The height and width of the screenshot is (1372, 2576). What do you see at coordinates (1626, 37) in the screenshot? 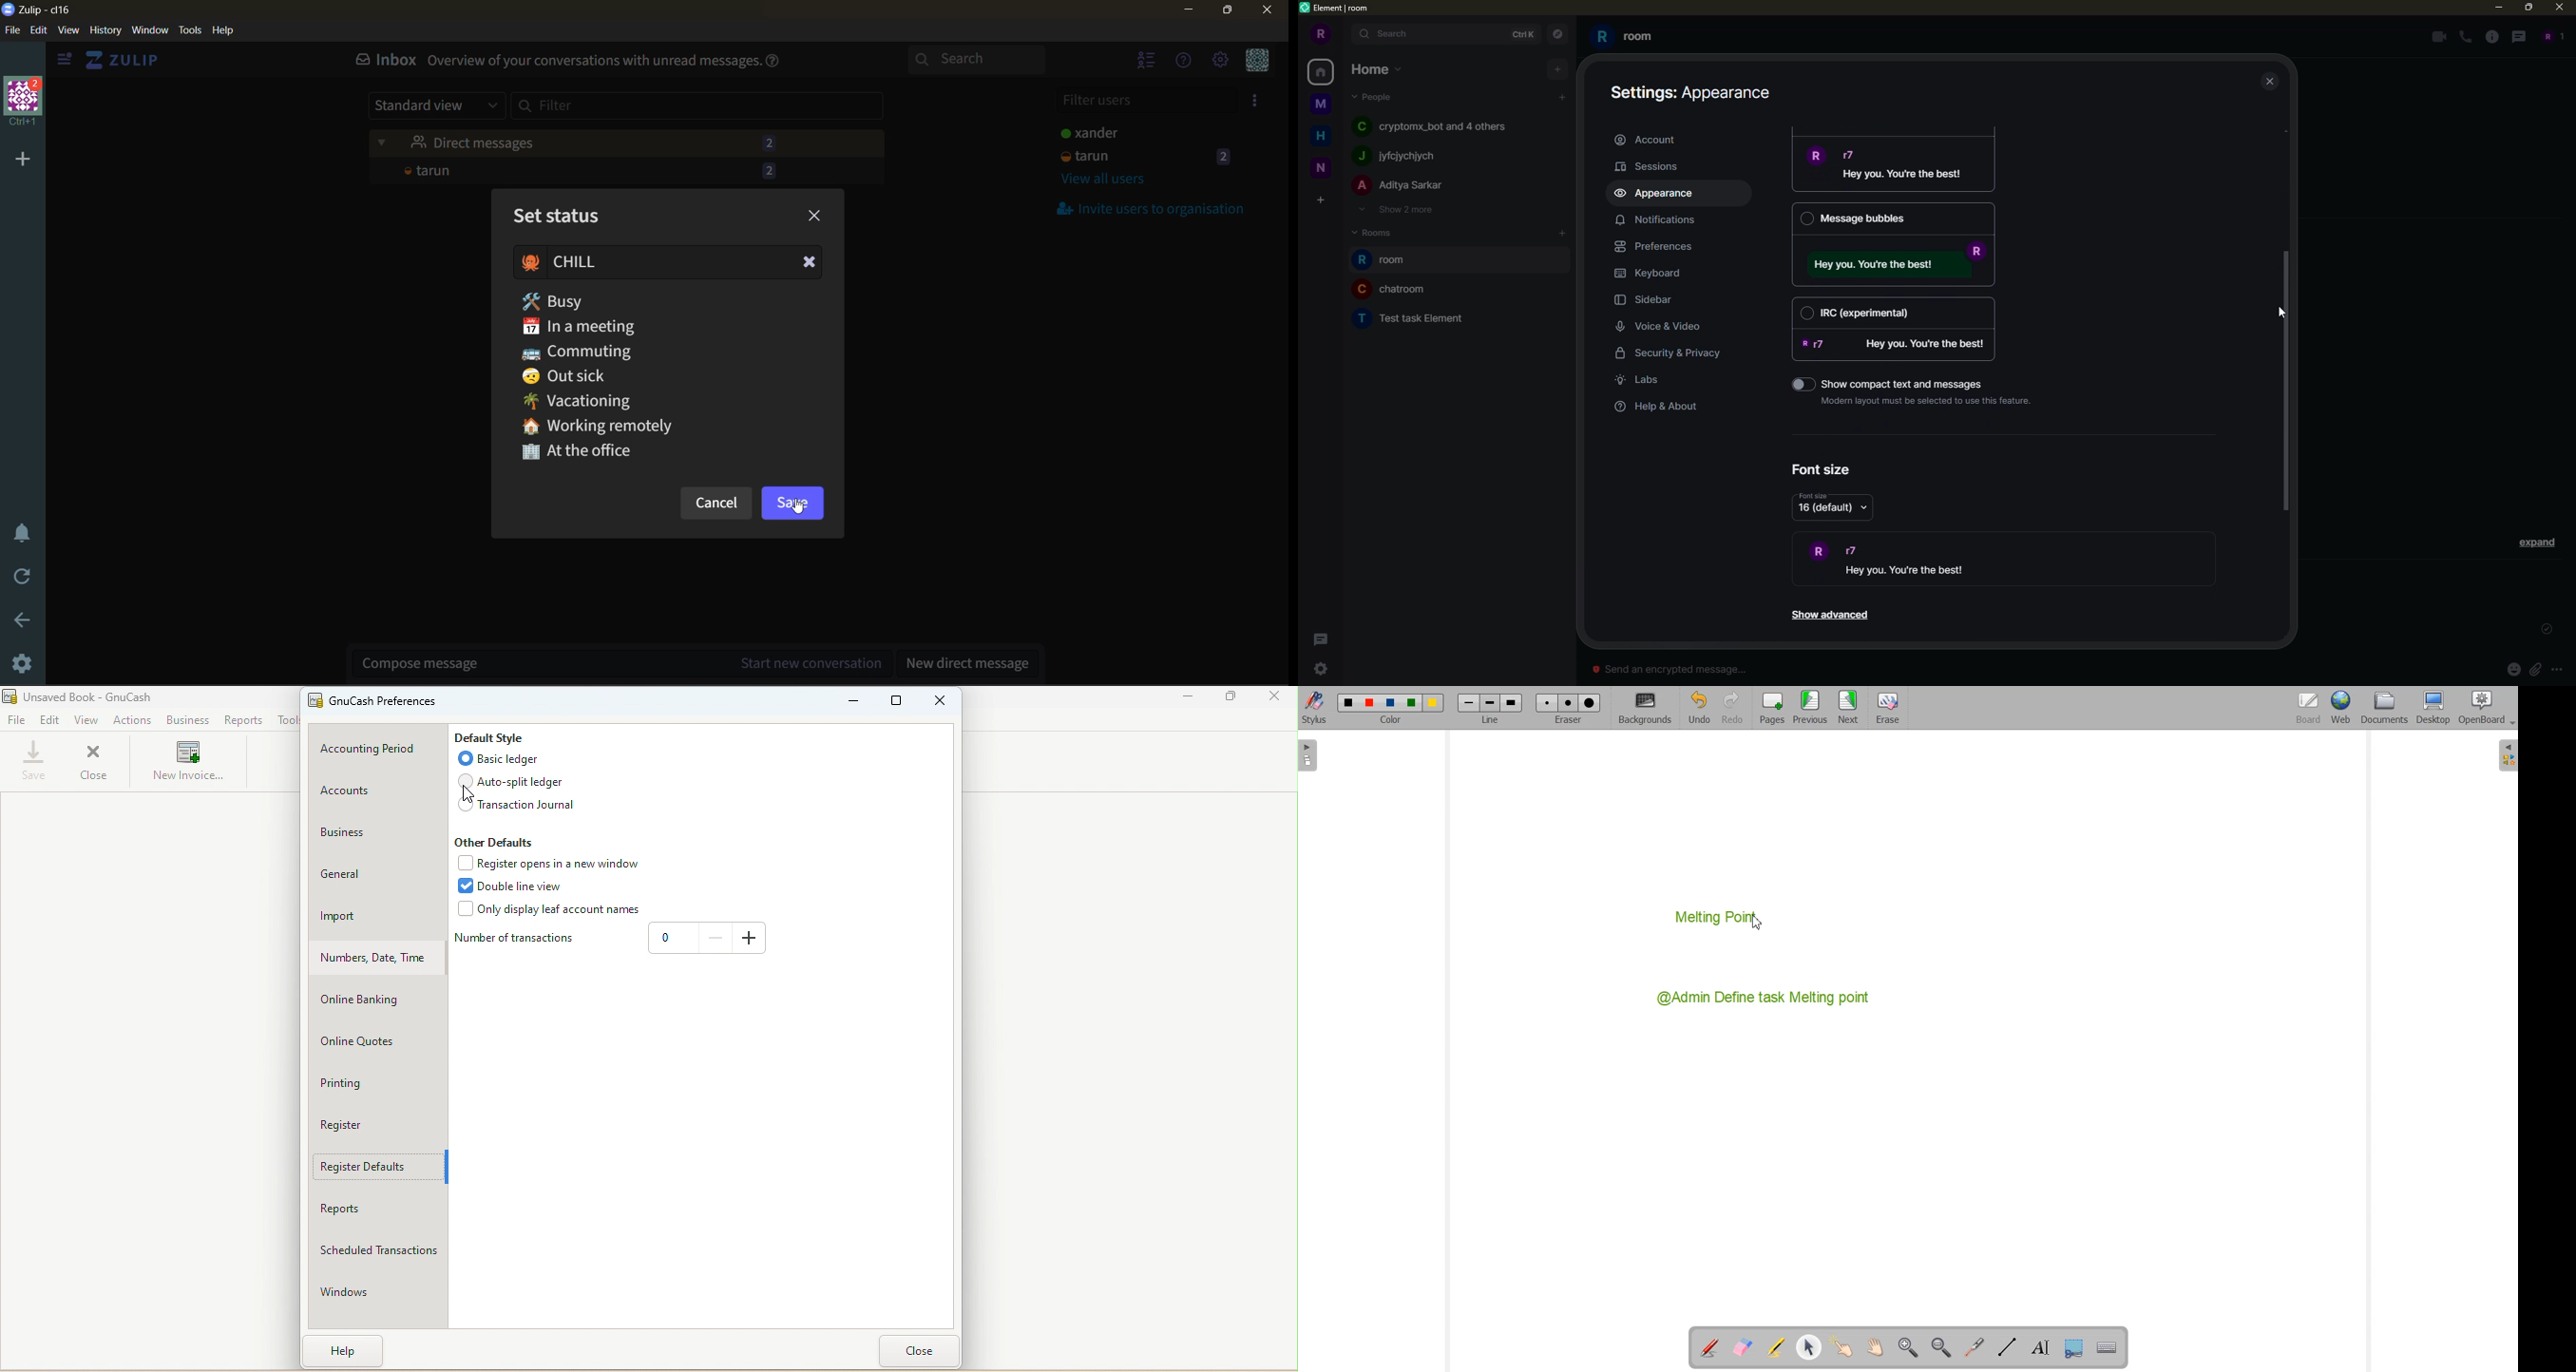
I see `room` at bounding box center [1626, 37].